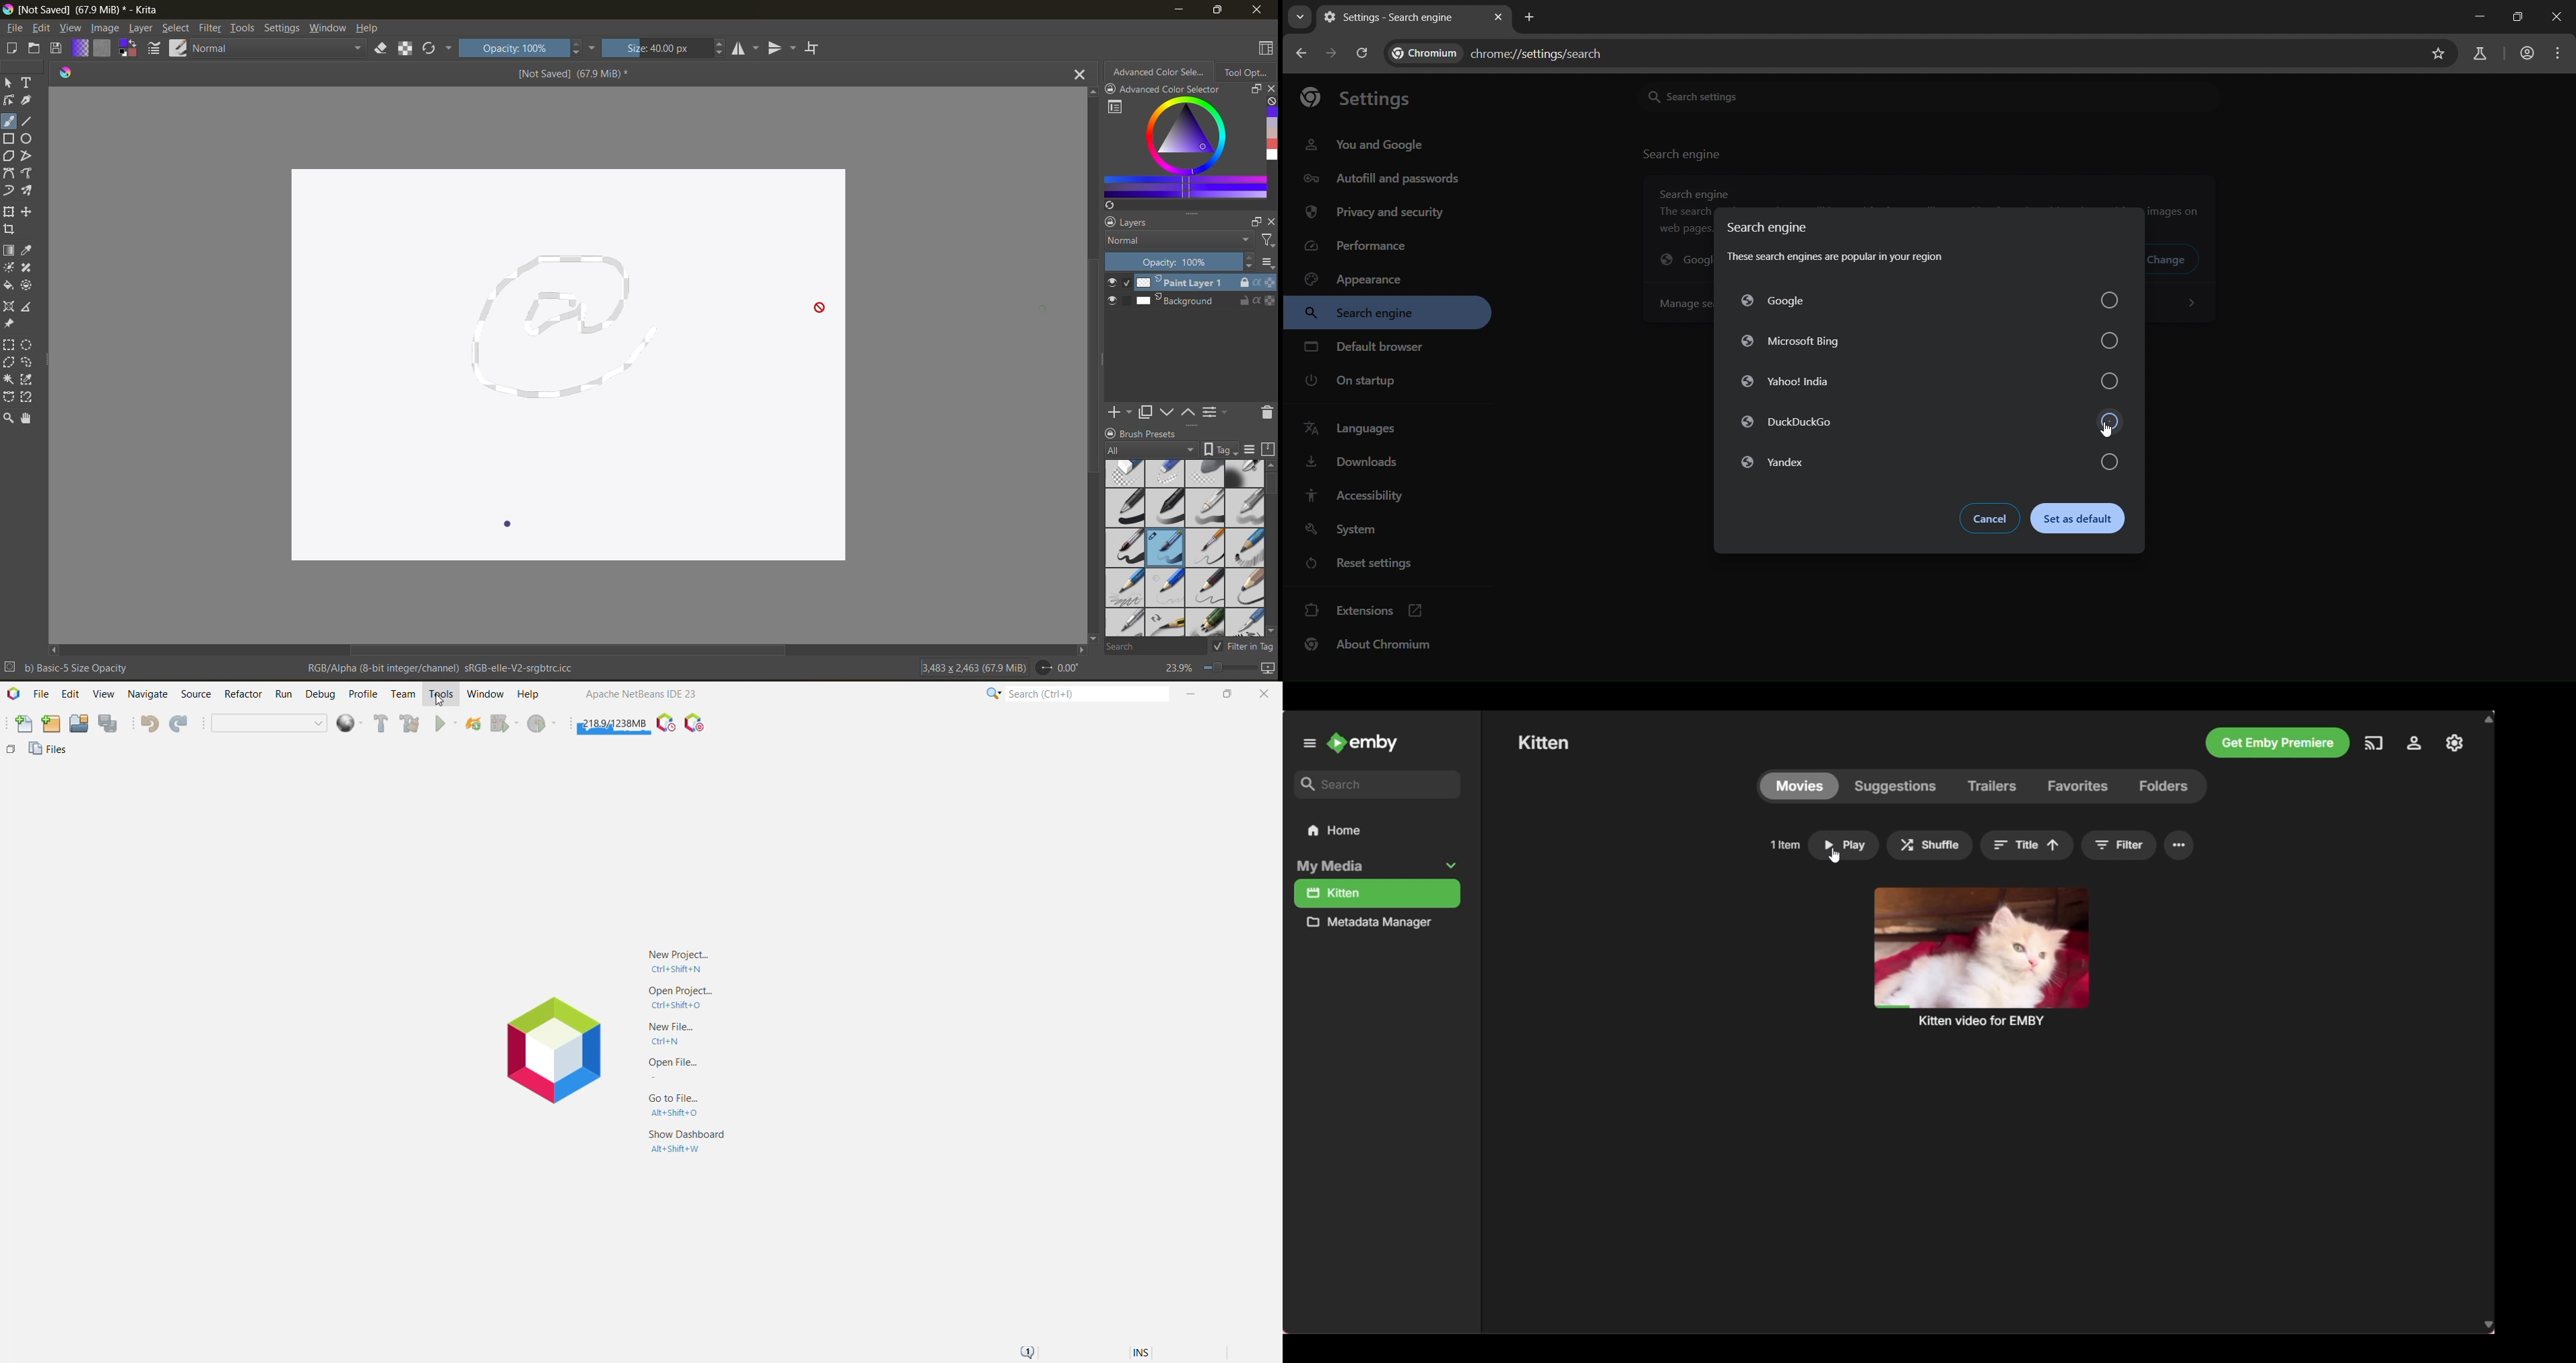  Describe the element at coordinates (1355, 431) in the screenshot. I see `languages` at that location.